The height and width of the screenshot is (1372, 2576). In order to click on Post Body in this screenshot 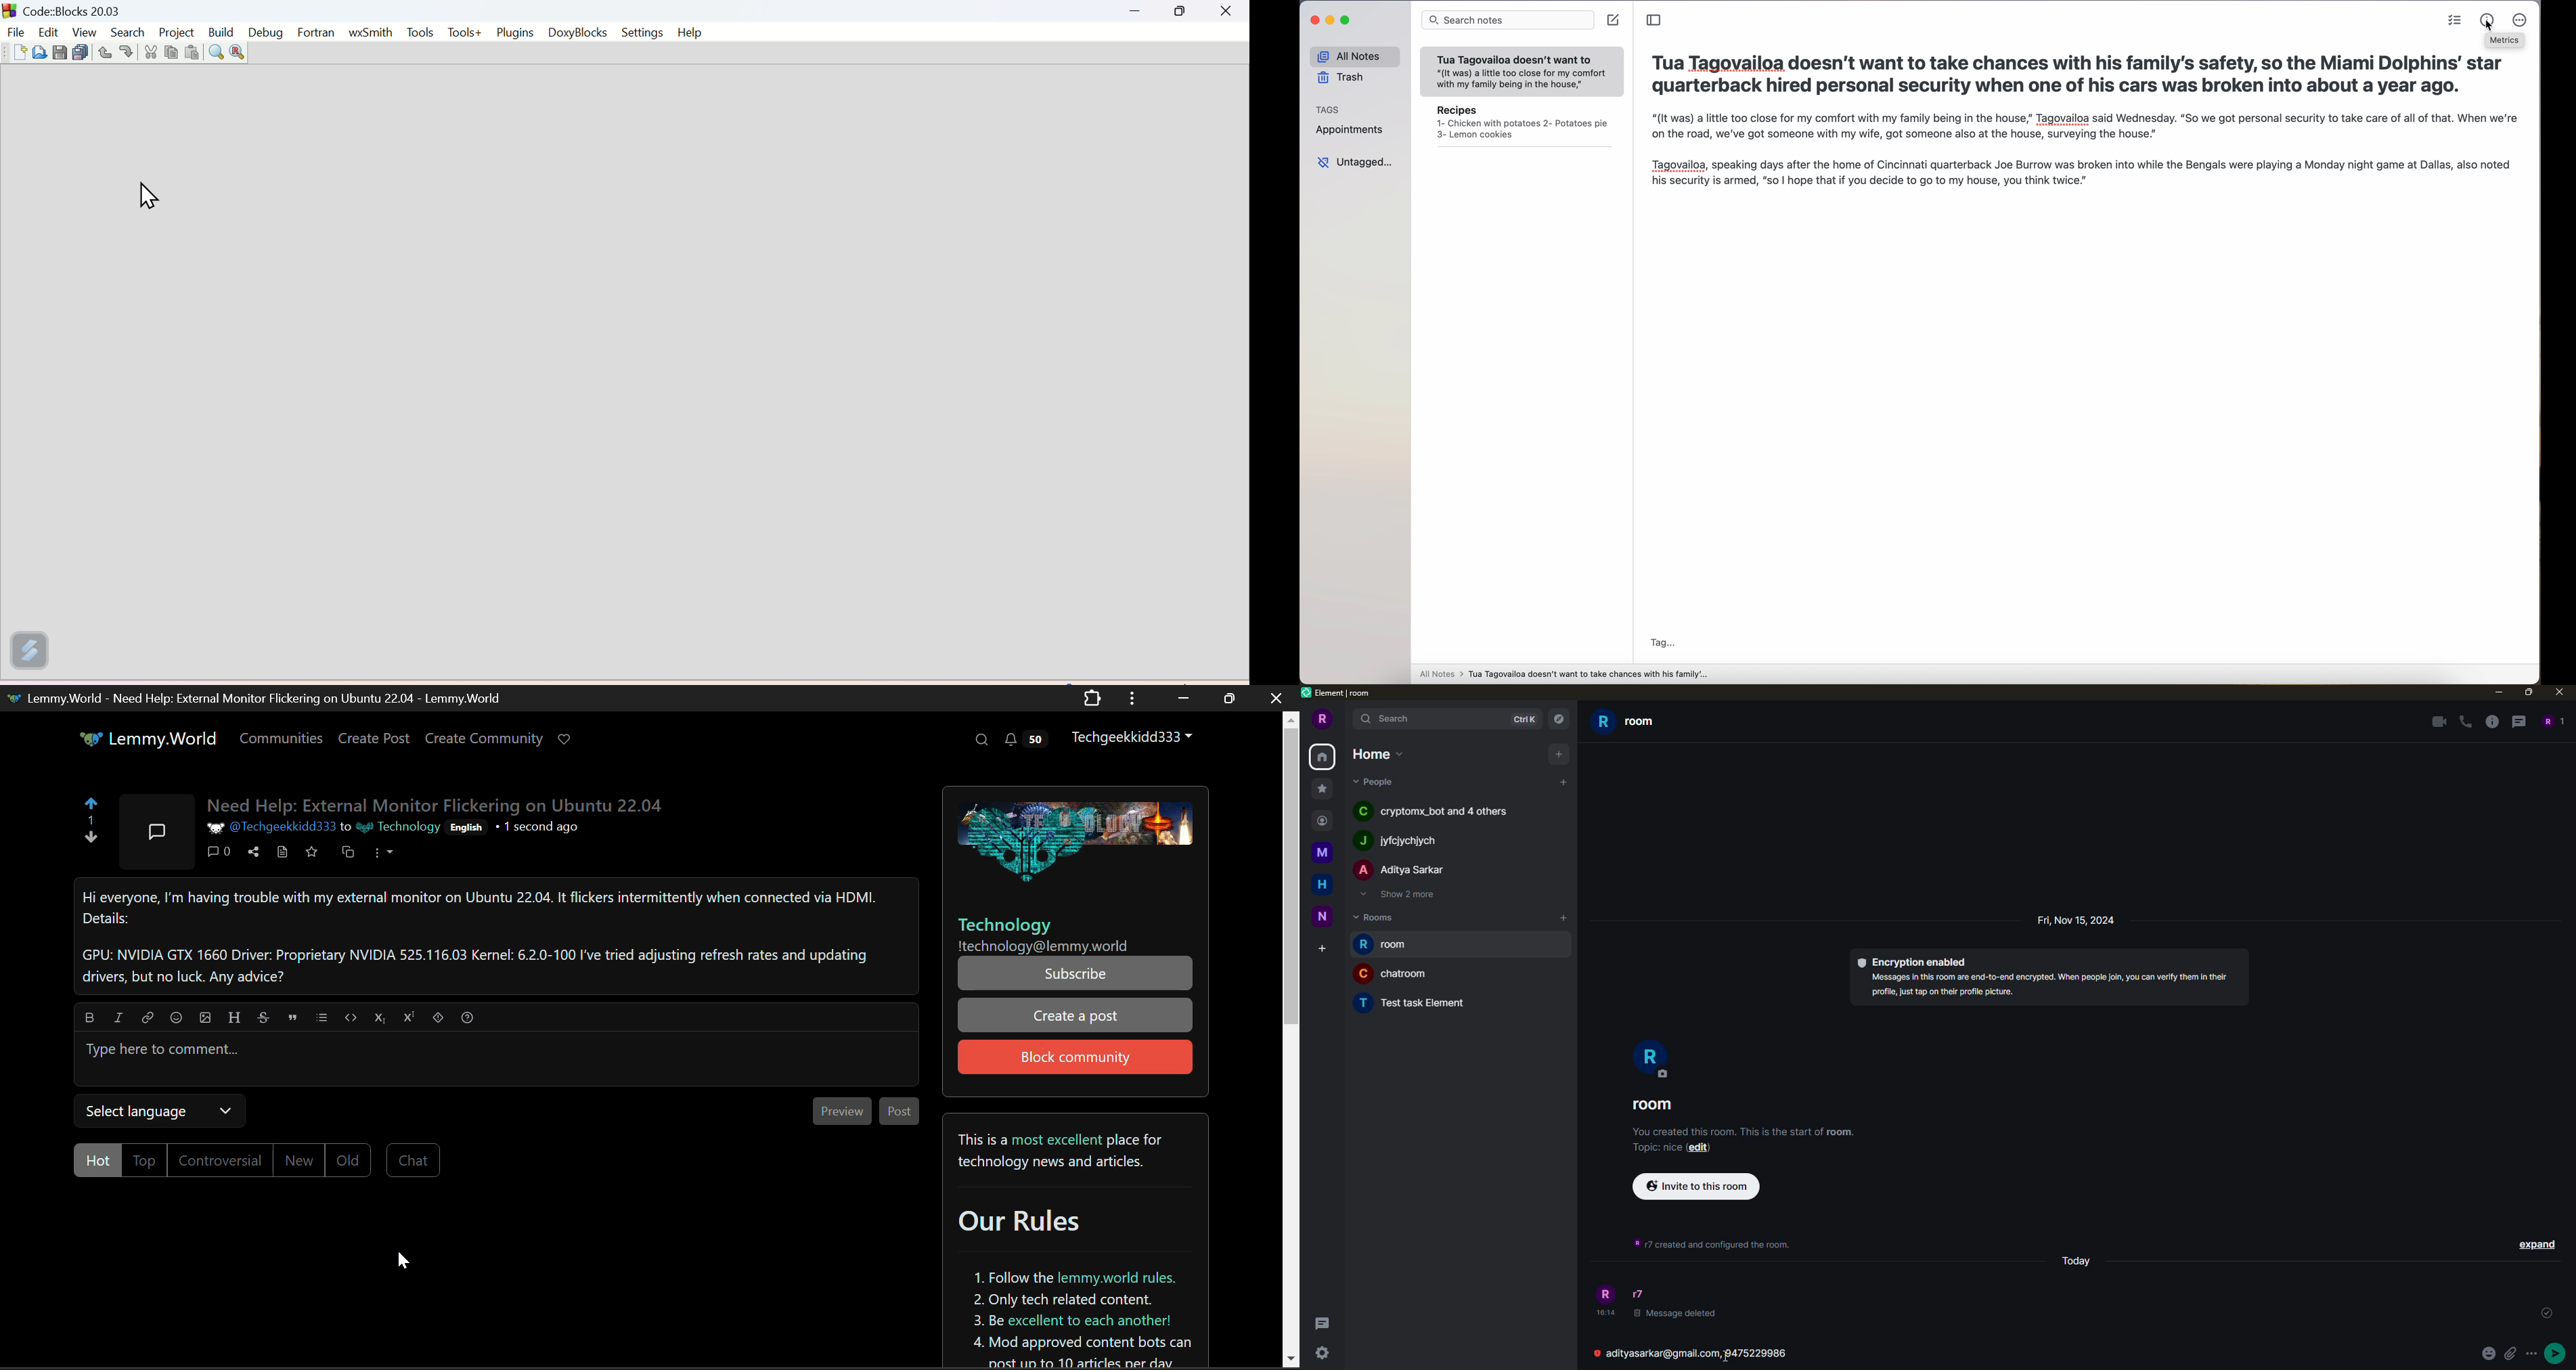, I will do `click(497, 936)`.